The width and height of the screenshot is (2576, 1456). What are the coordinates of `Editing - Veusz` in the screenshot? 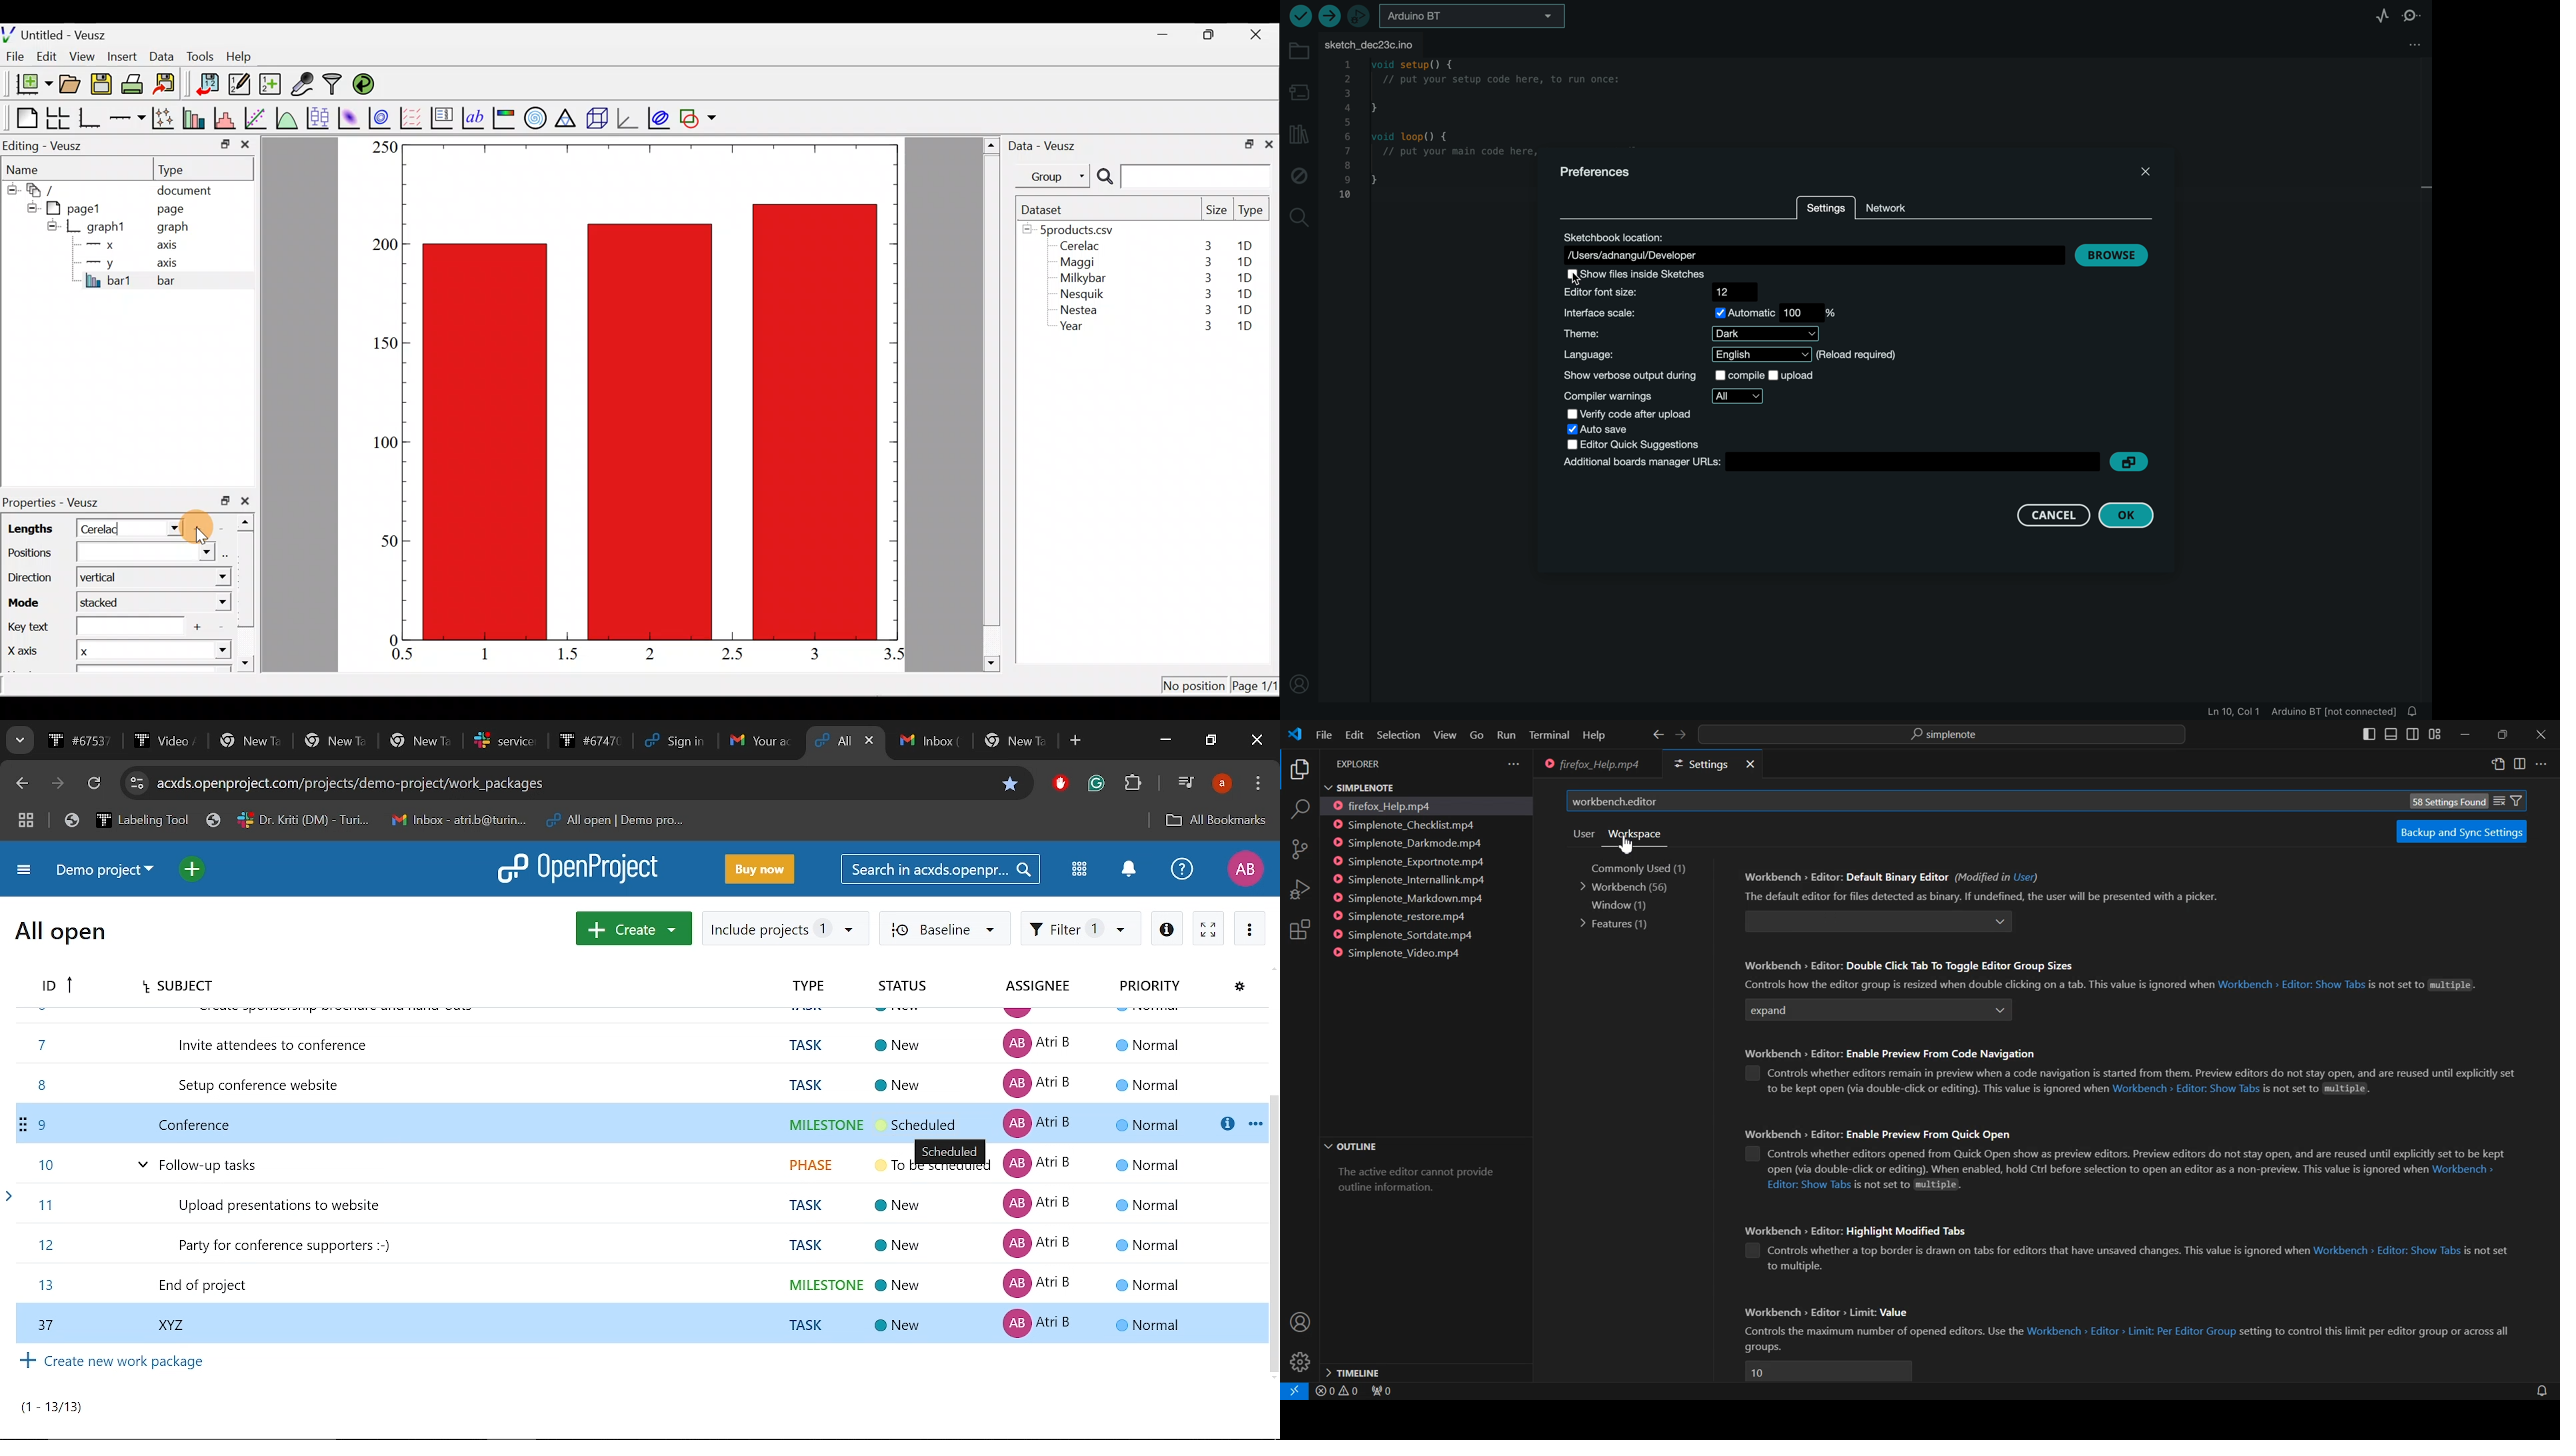 It's located at (45, 145).